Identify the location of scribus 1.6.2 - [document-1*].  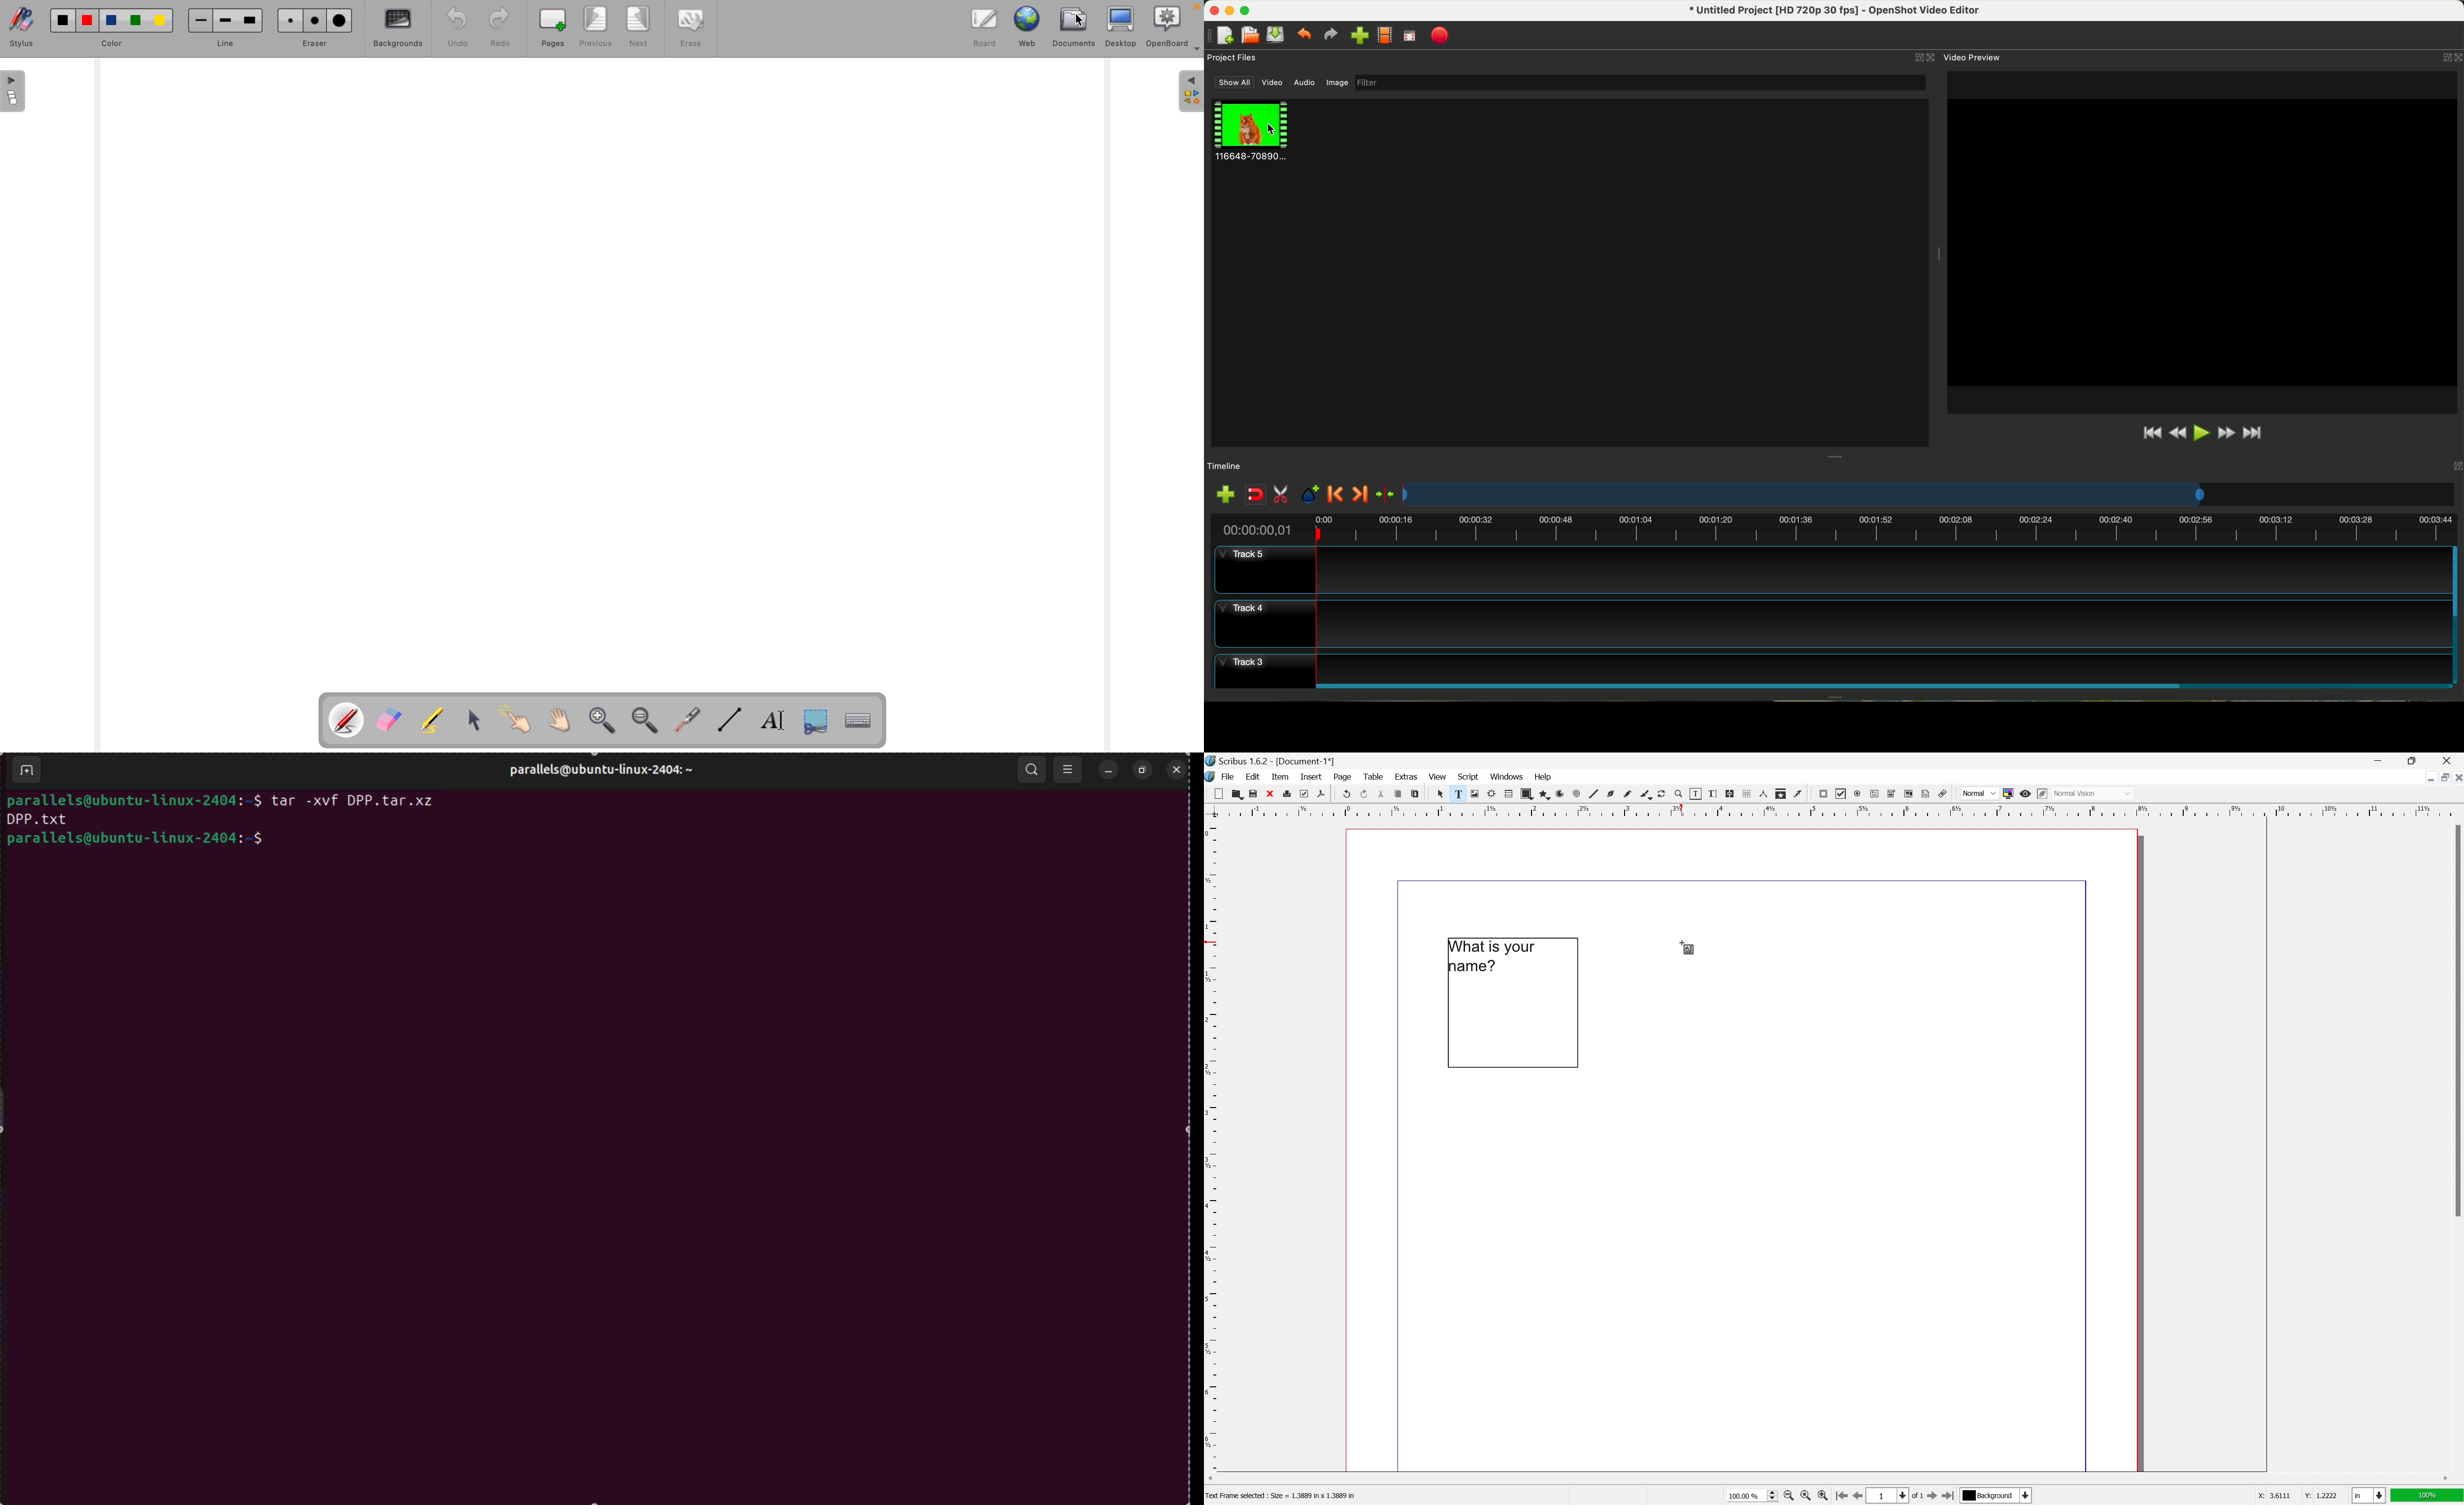
(1270, 760).